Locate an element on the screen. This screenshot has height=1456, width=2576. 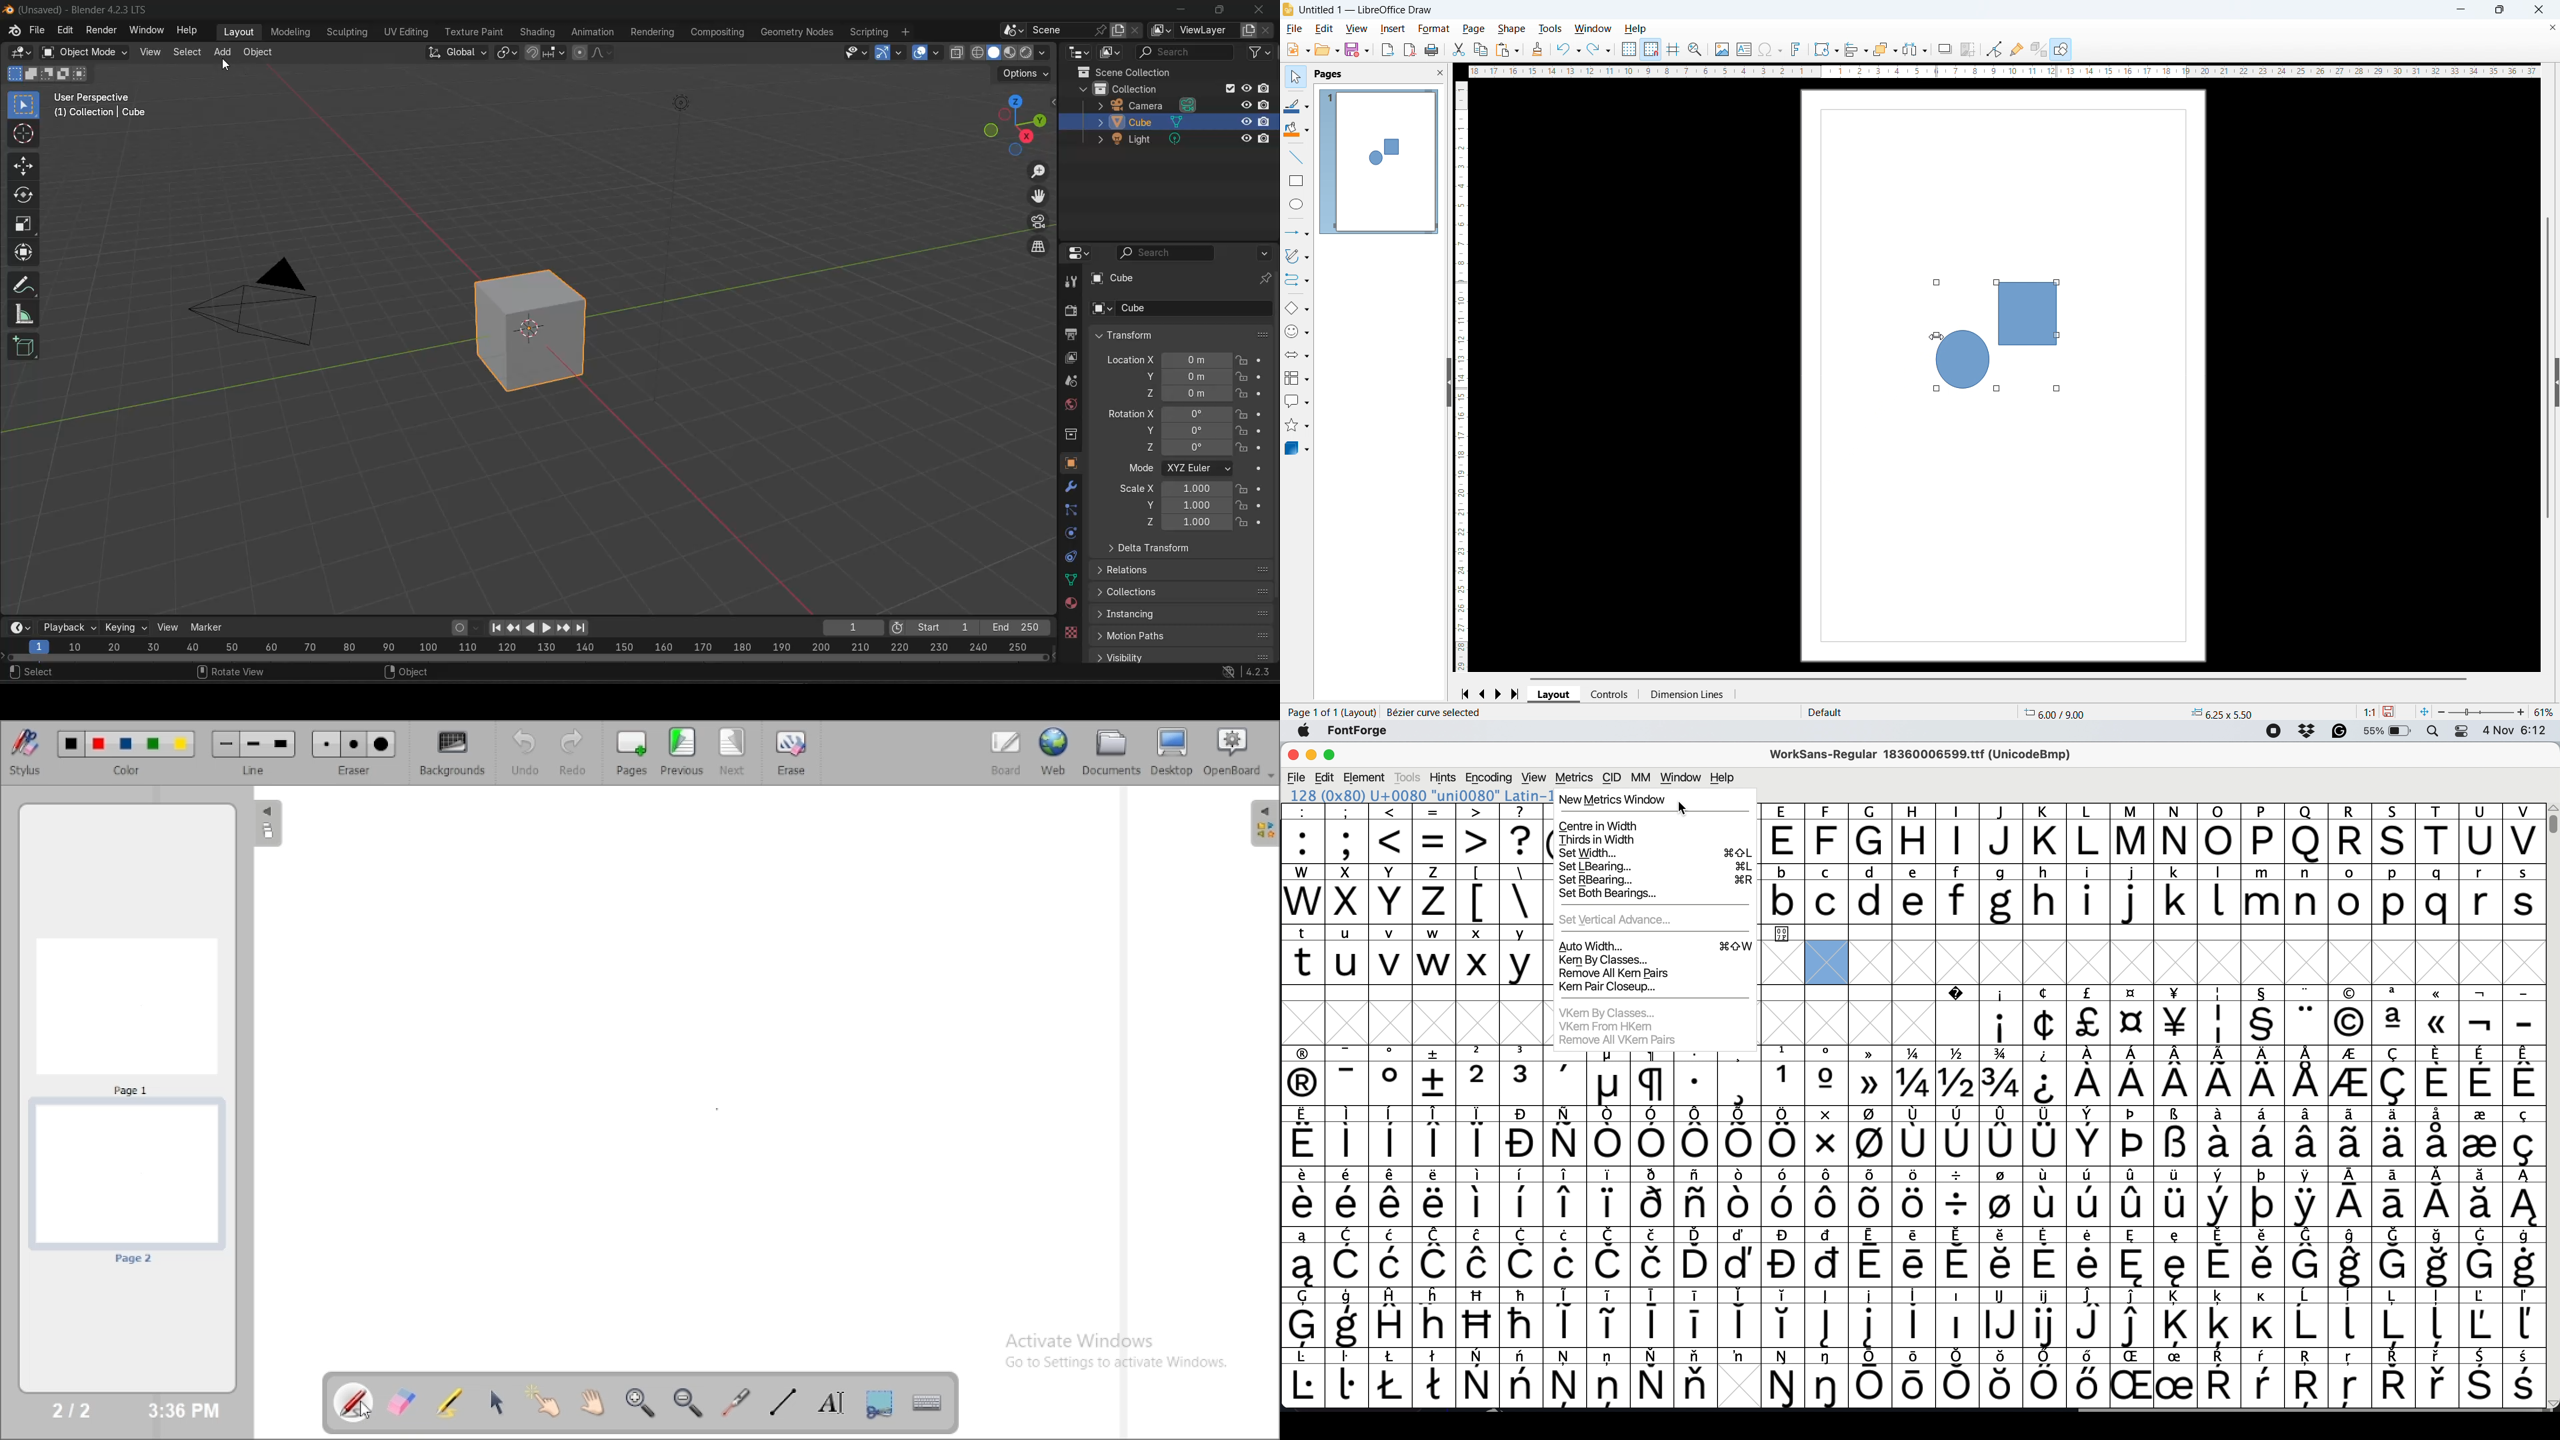
lock location is located at coordinates (1241, 392).